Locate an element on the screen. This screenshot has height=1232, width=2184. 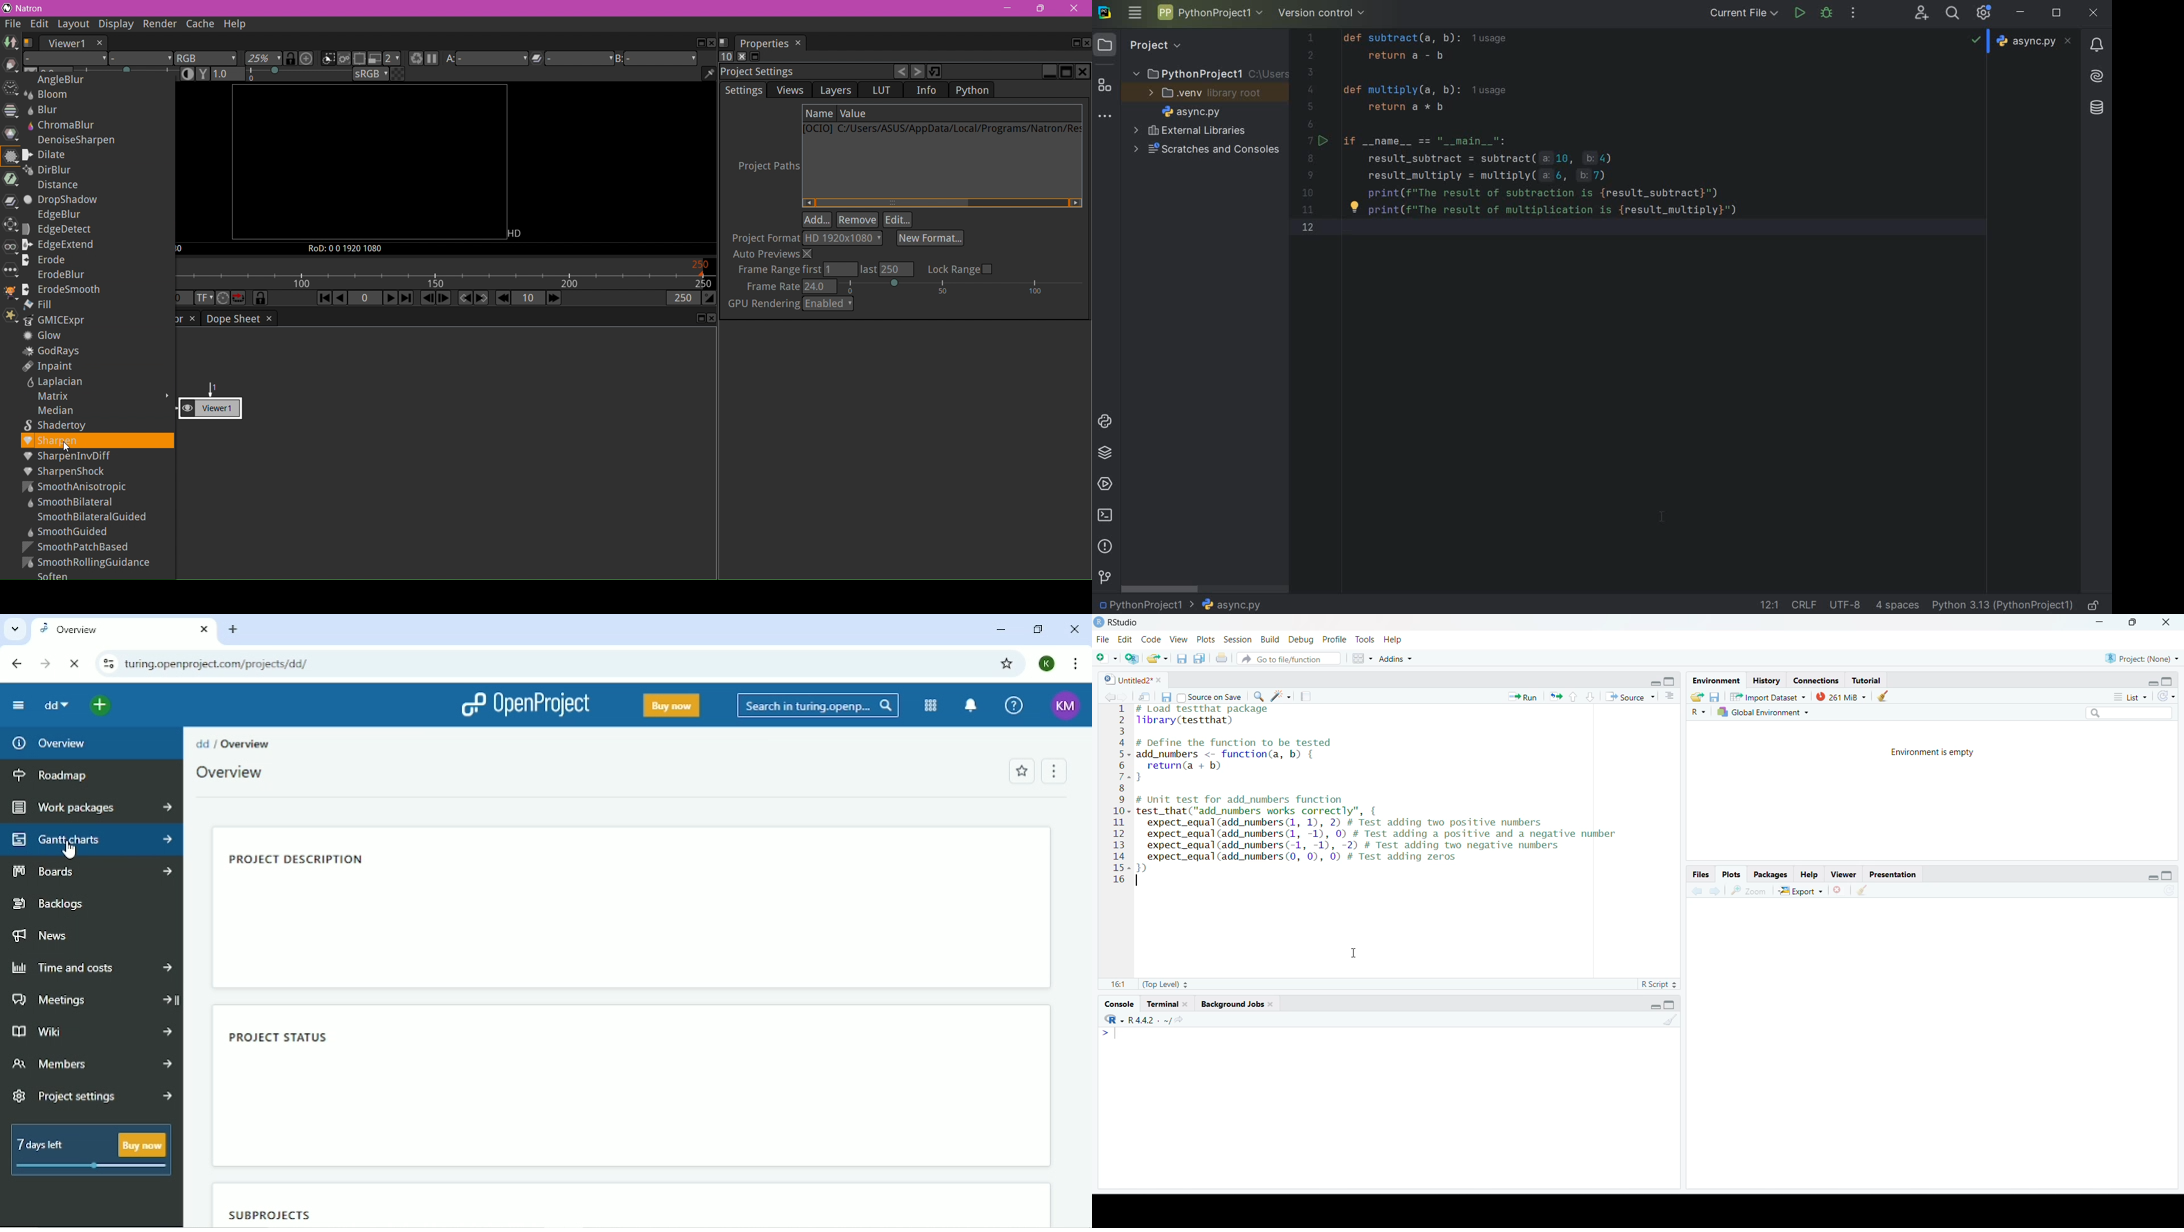
Debug is located at coordinates (1301, 640).